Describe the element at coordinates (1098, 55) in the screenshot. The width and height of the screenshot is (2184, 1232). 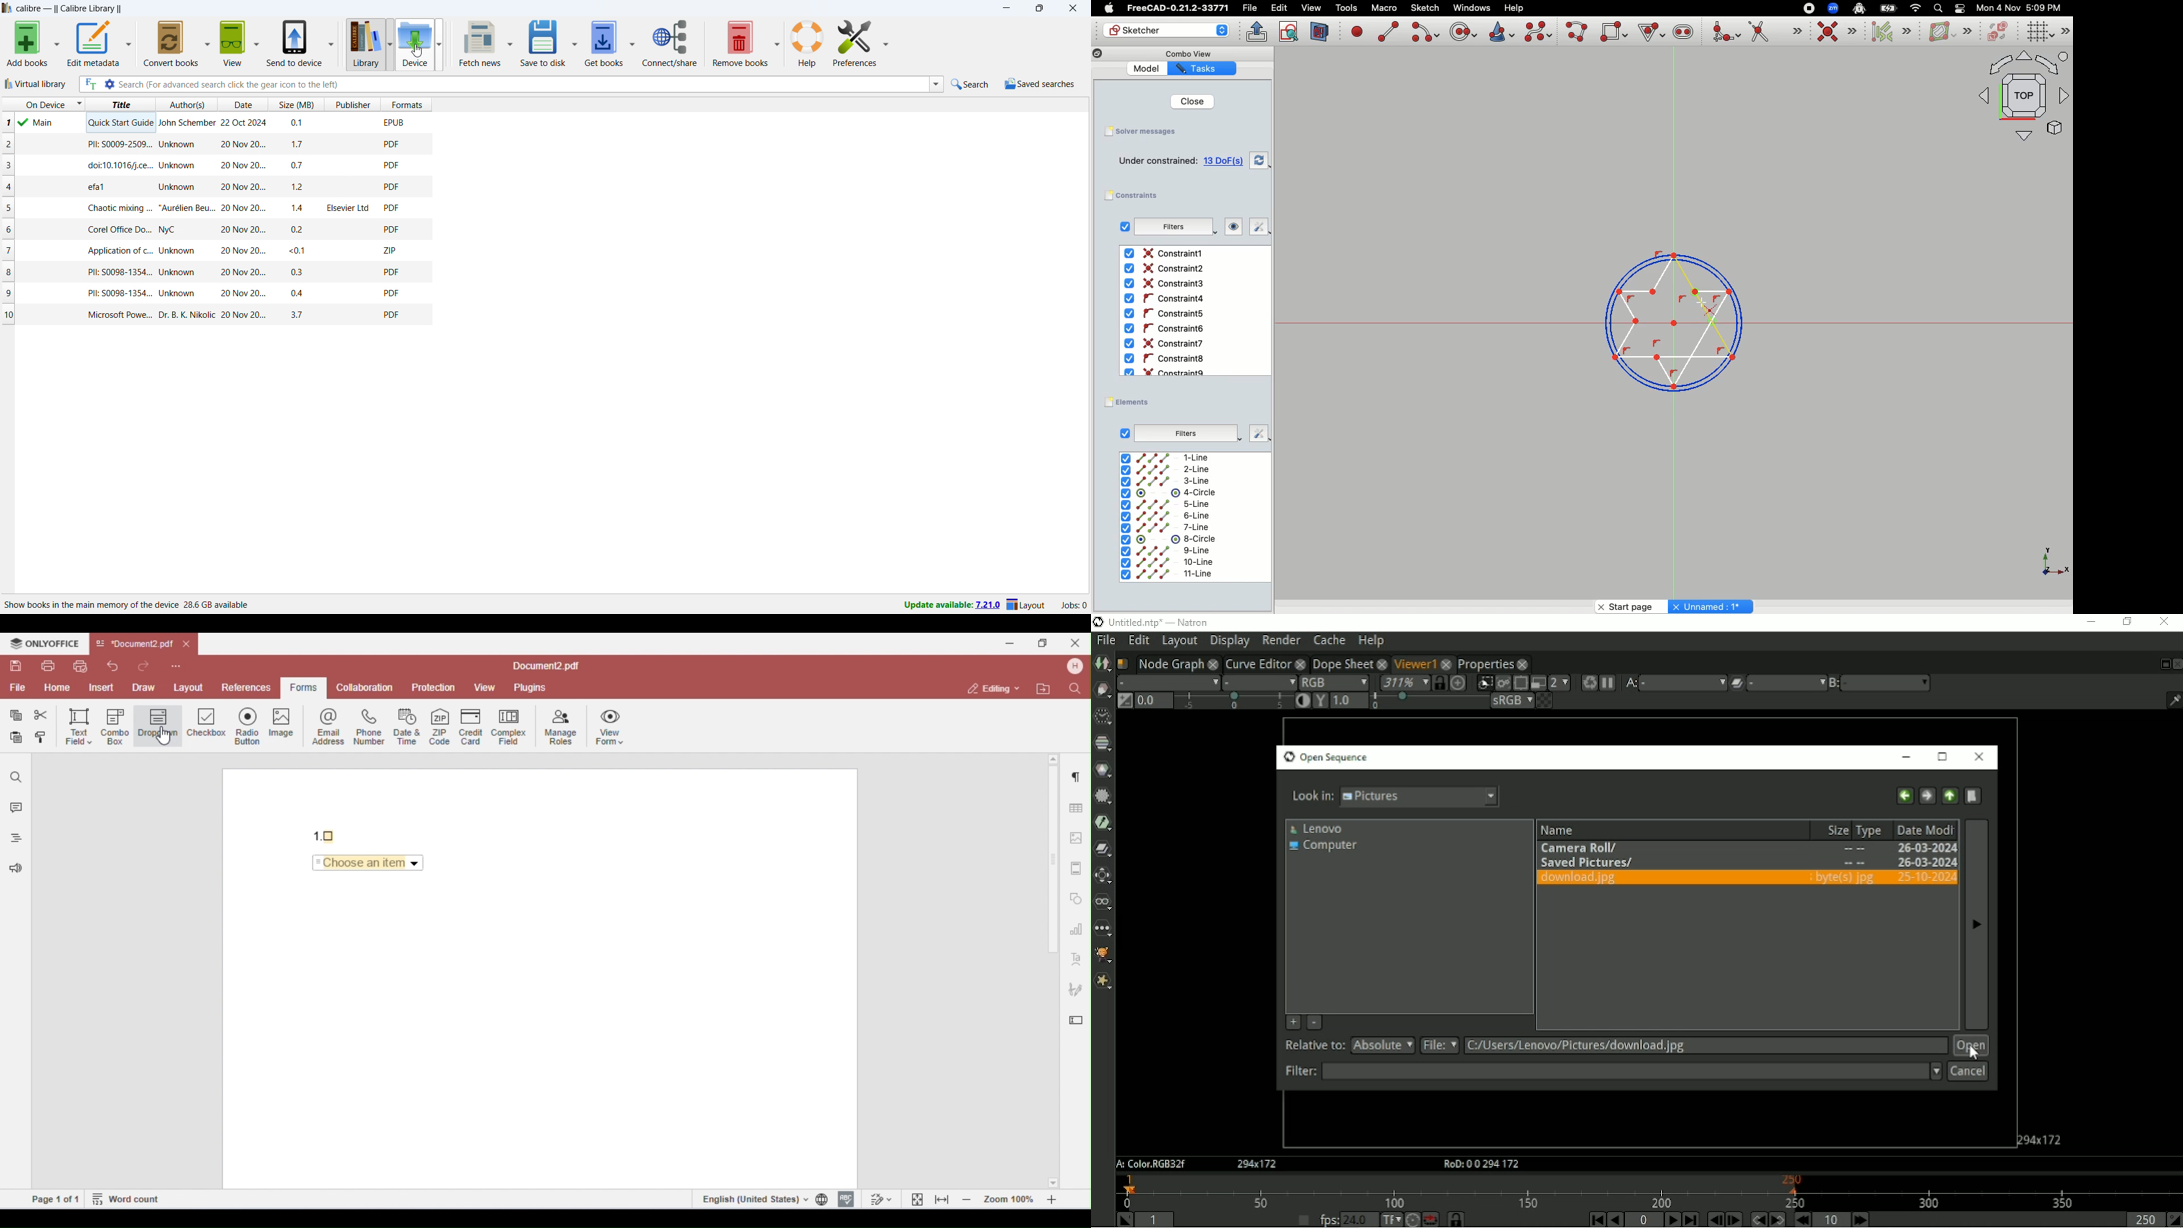
I see `Copy` at that location.